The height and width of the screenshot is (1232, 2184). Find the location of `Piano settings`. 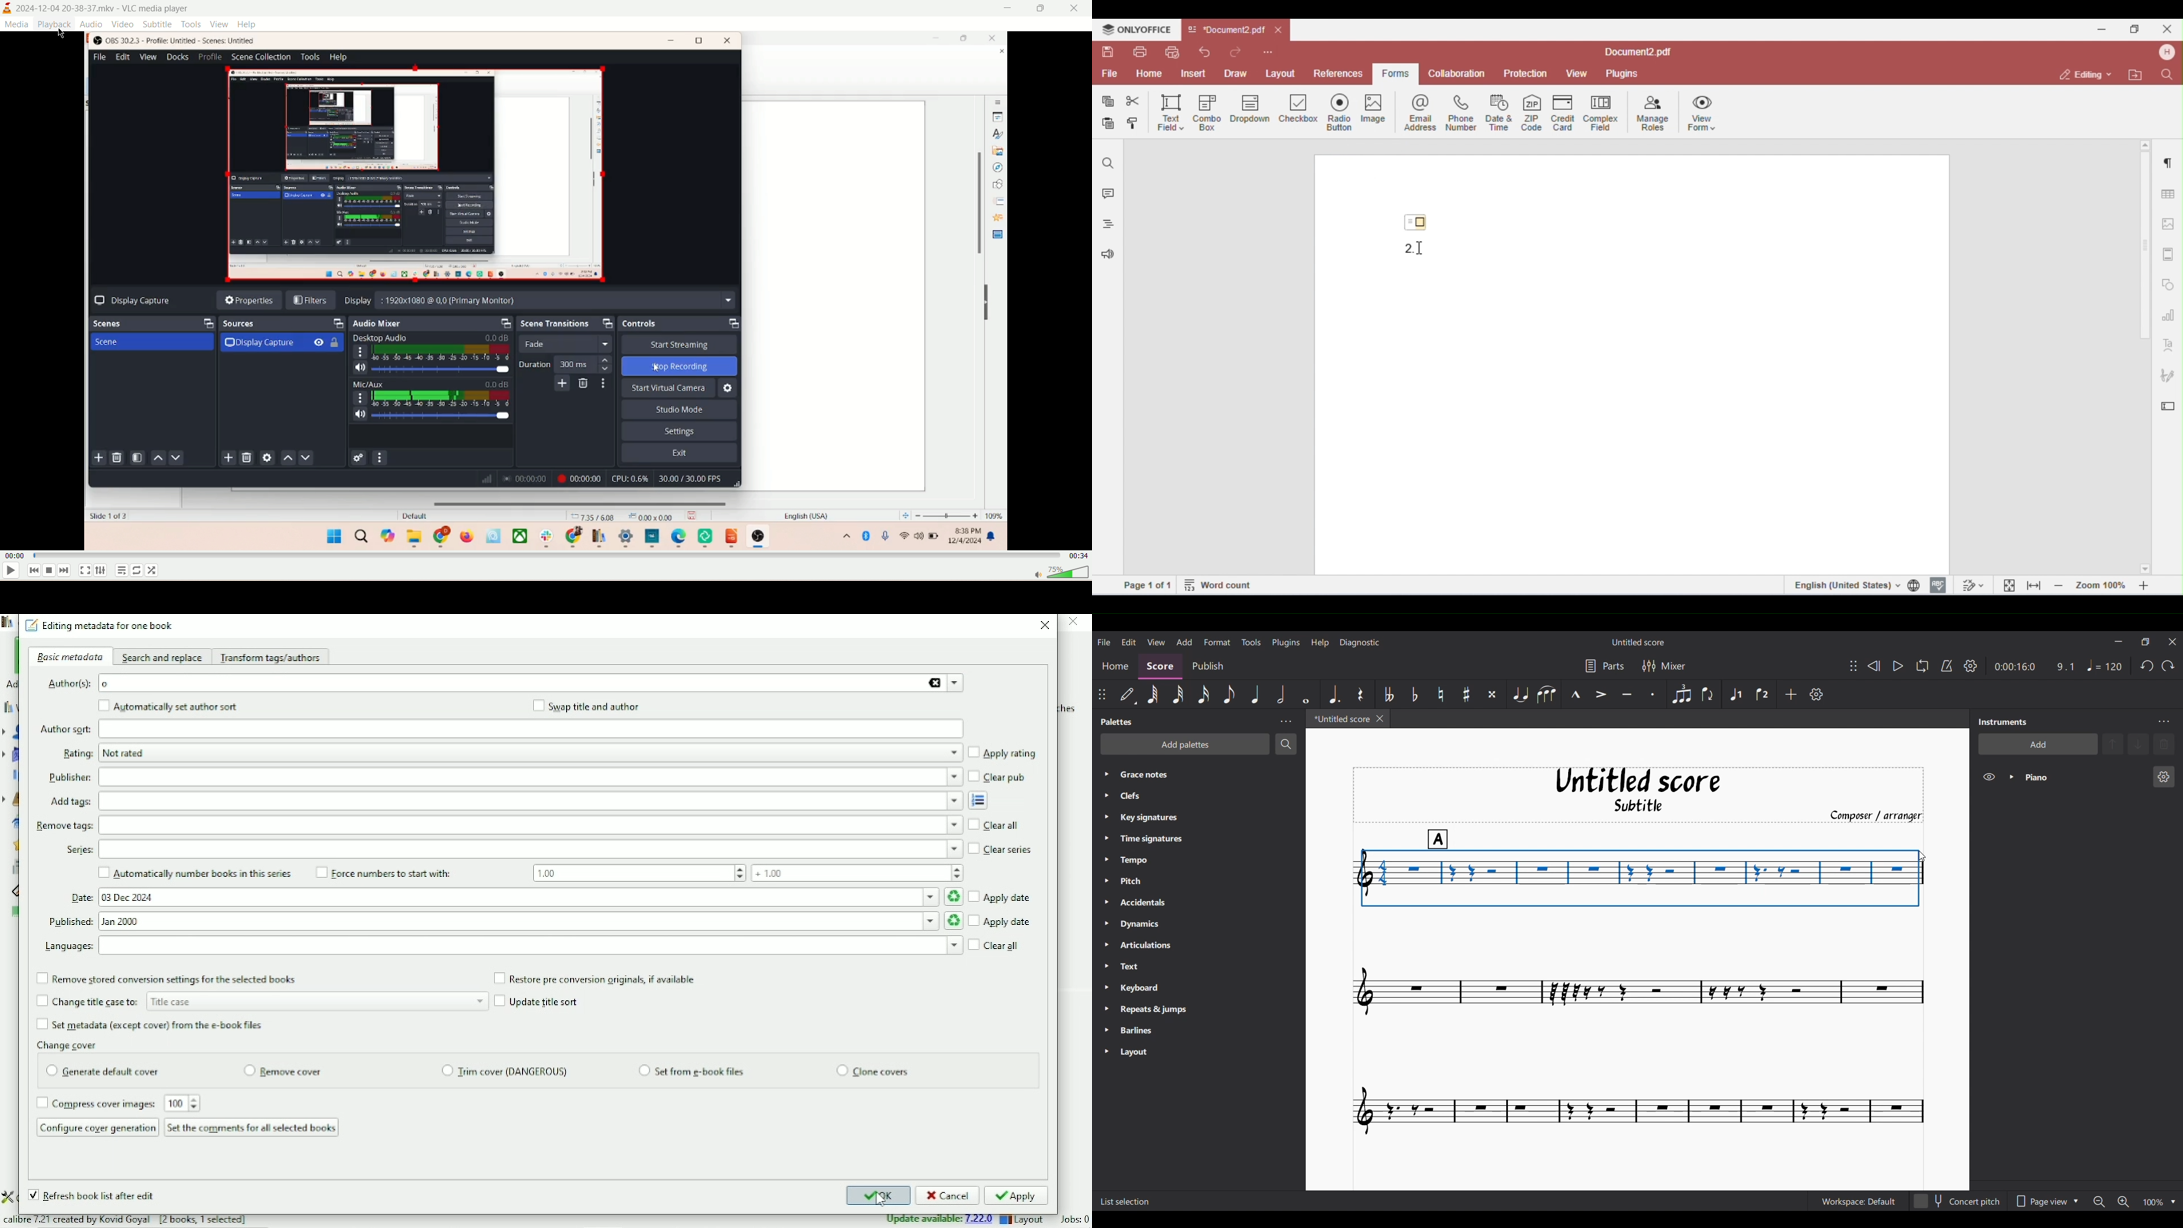

Piano settings is located at coordinates (2164, 777).